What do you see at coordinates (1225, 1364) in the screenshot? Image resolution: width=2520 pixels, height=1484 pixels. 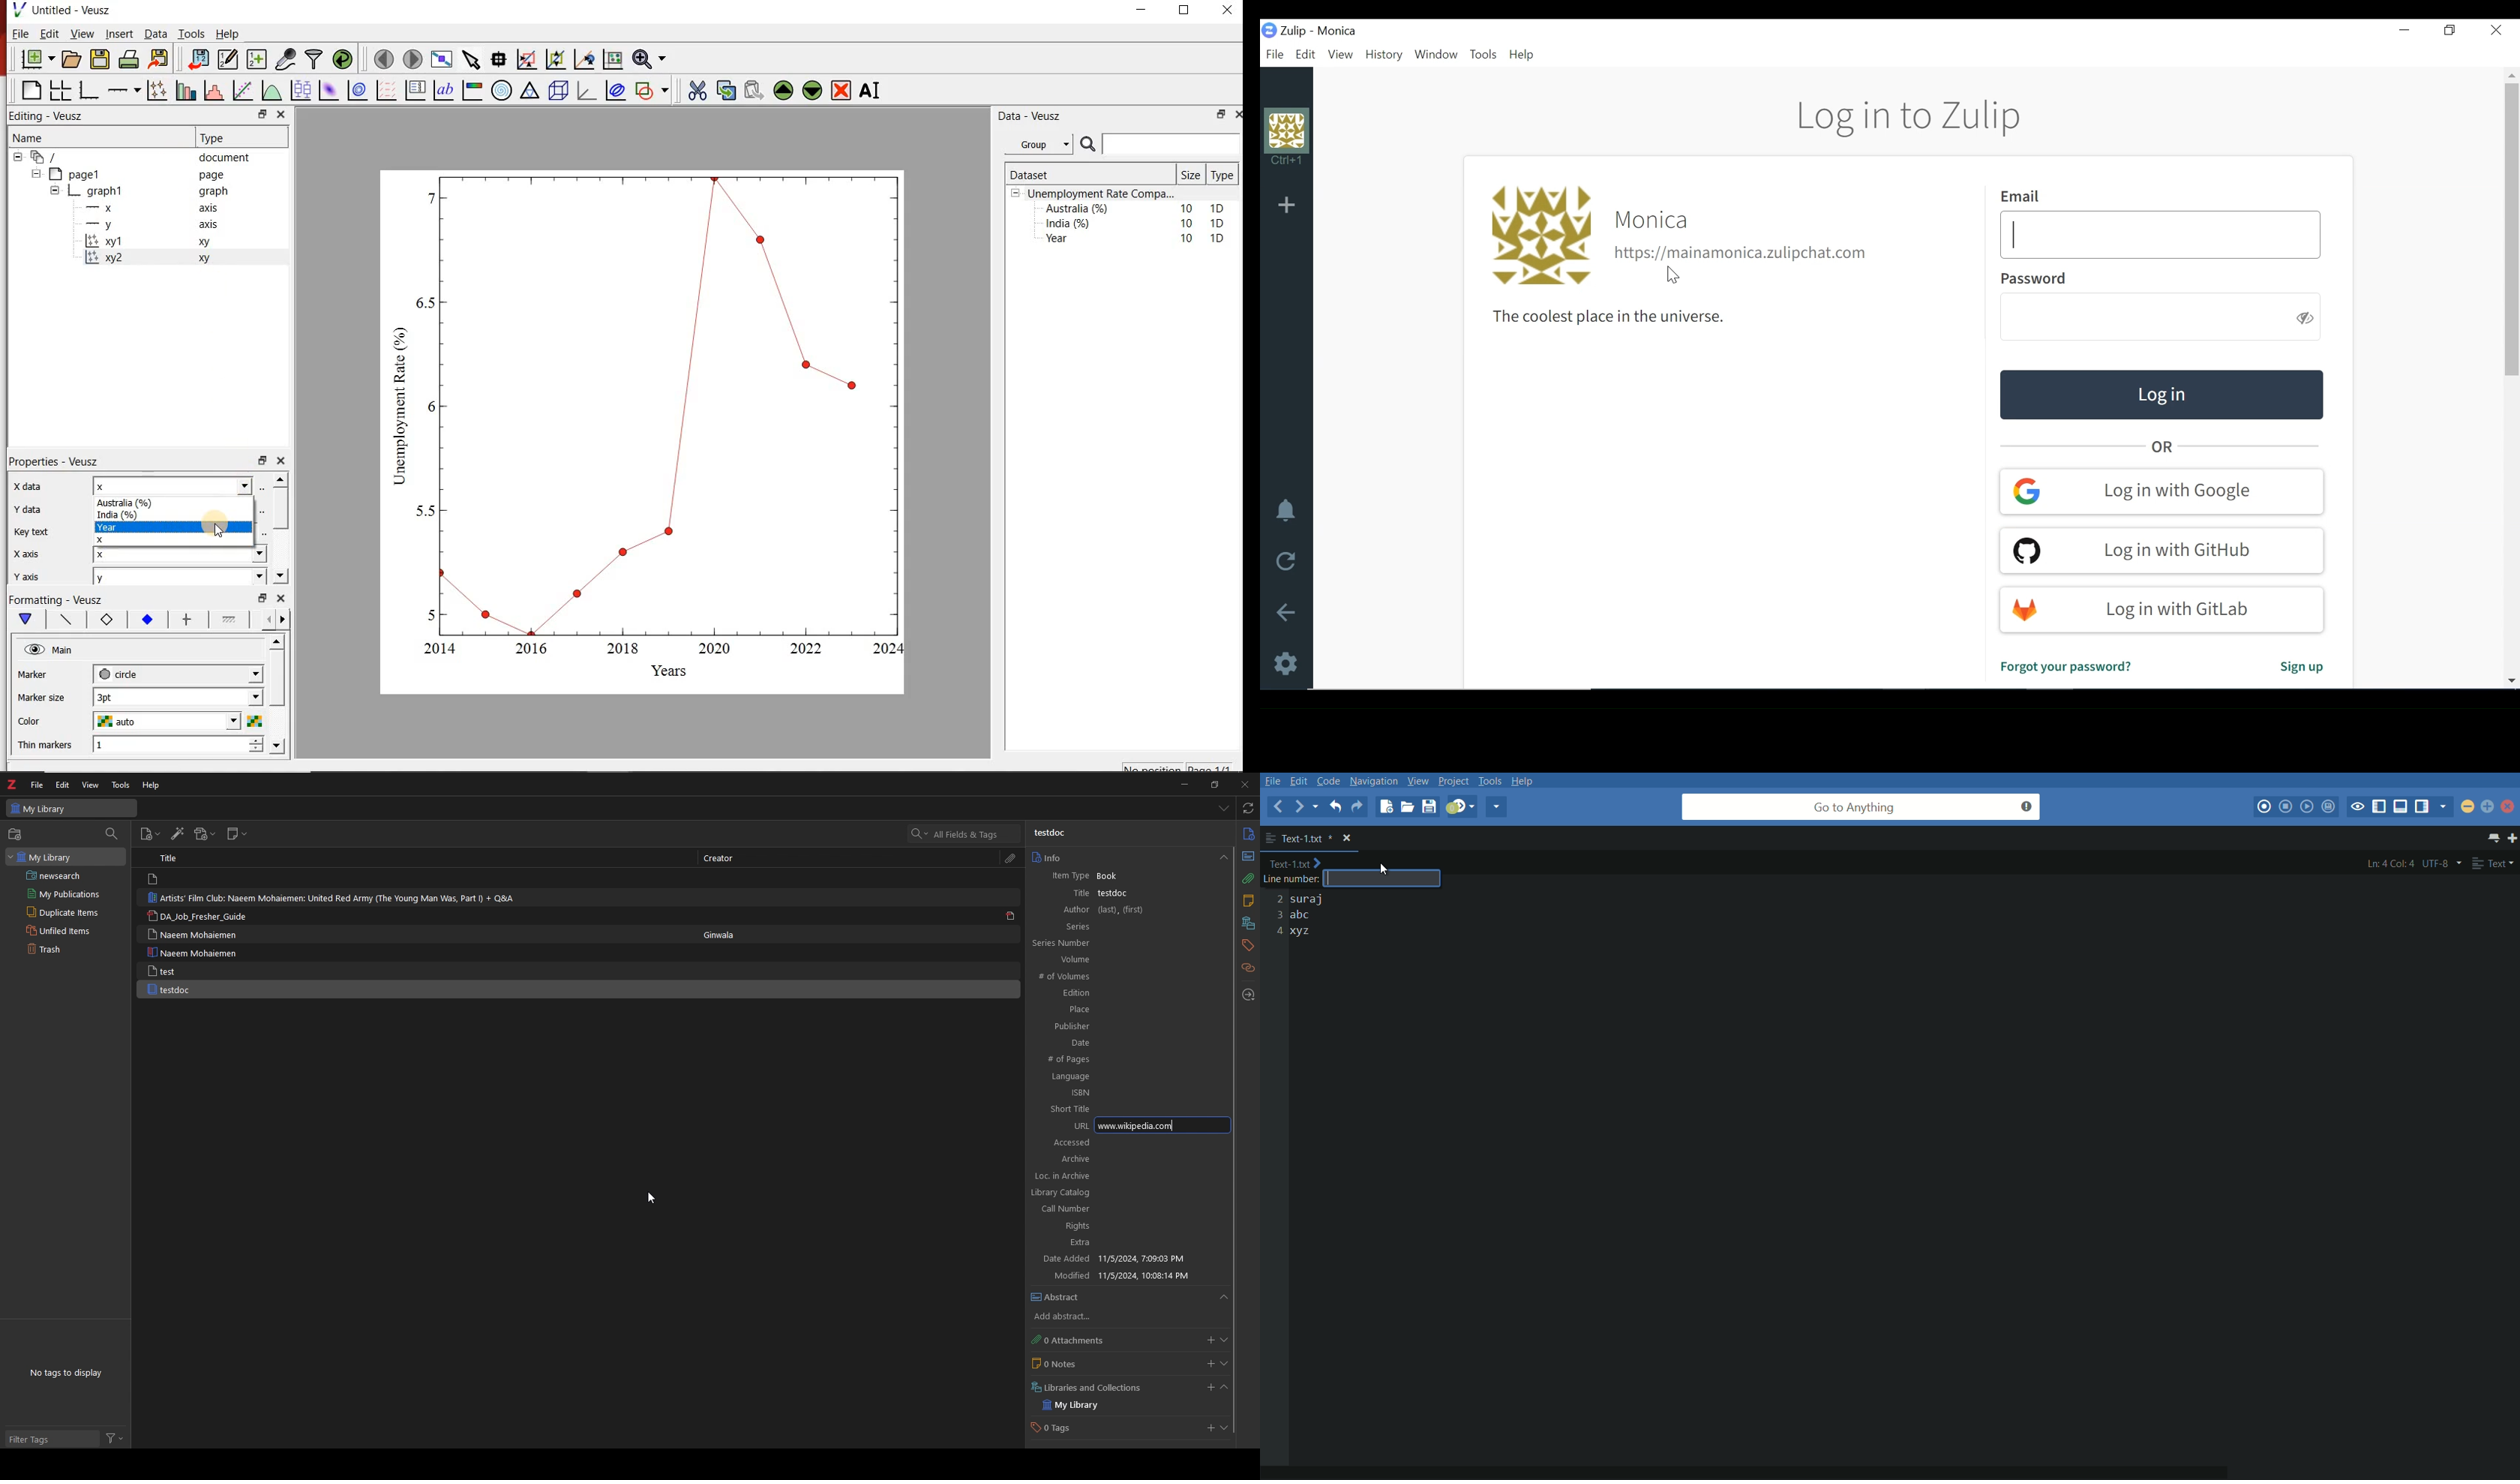 I see `show` at bounding box center [1225, 1364].